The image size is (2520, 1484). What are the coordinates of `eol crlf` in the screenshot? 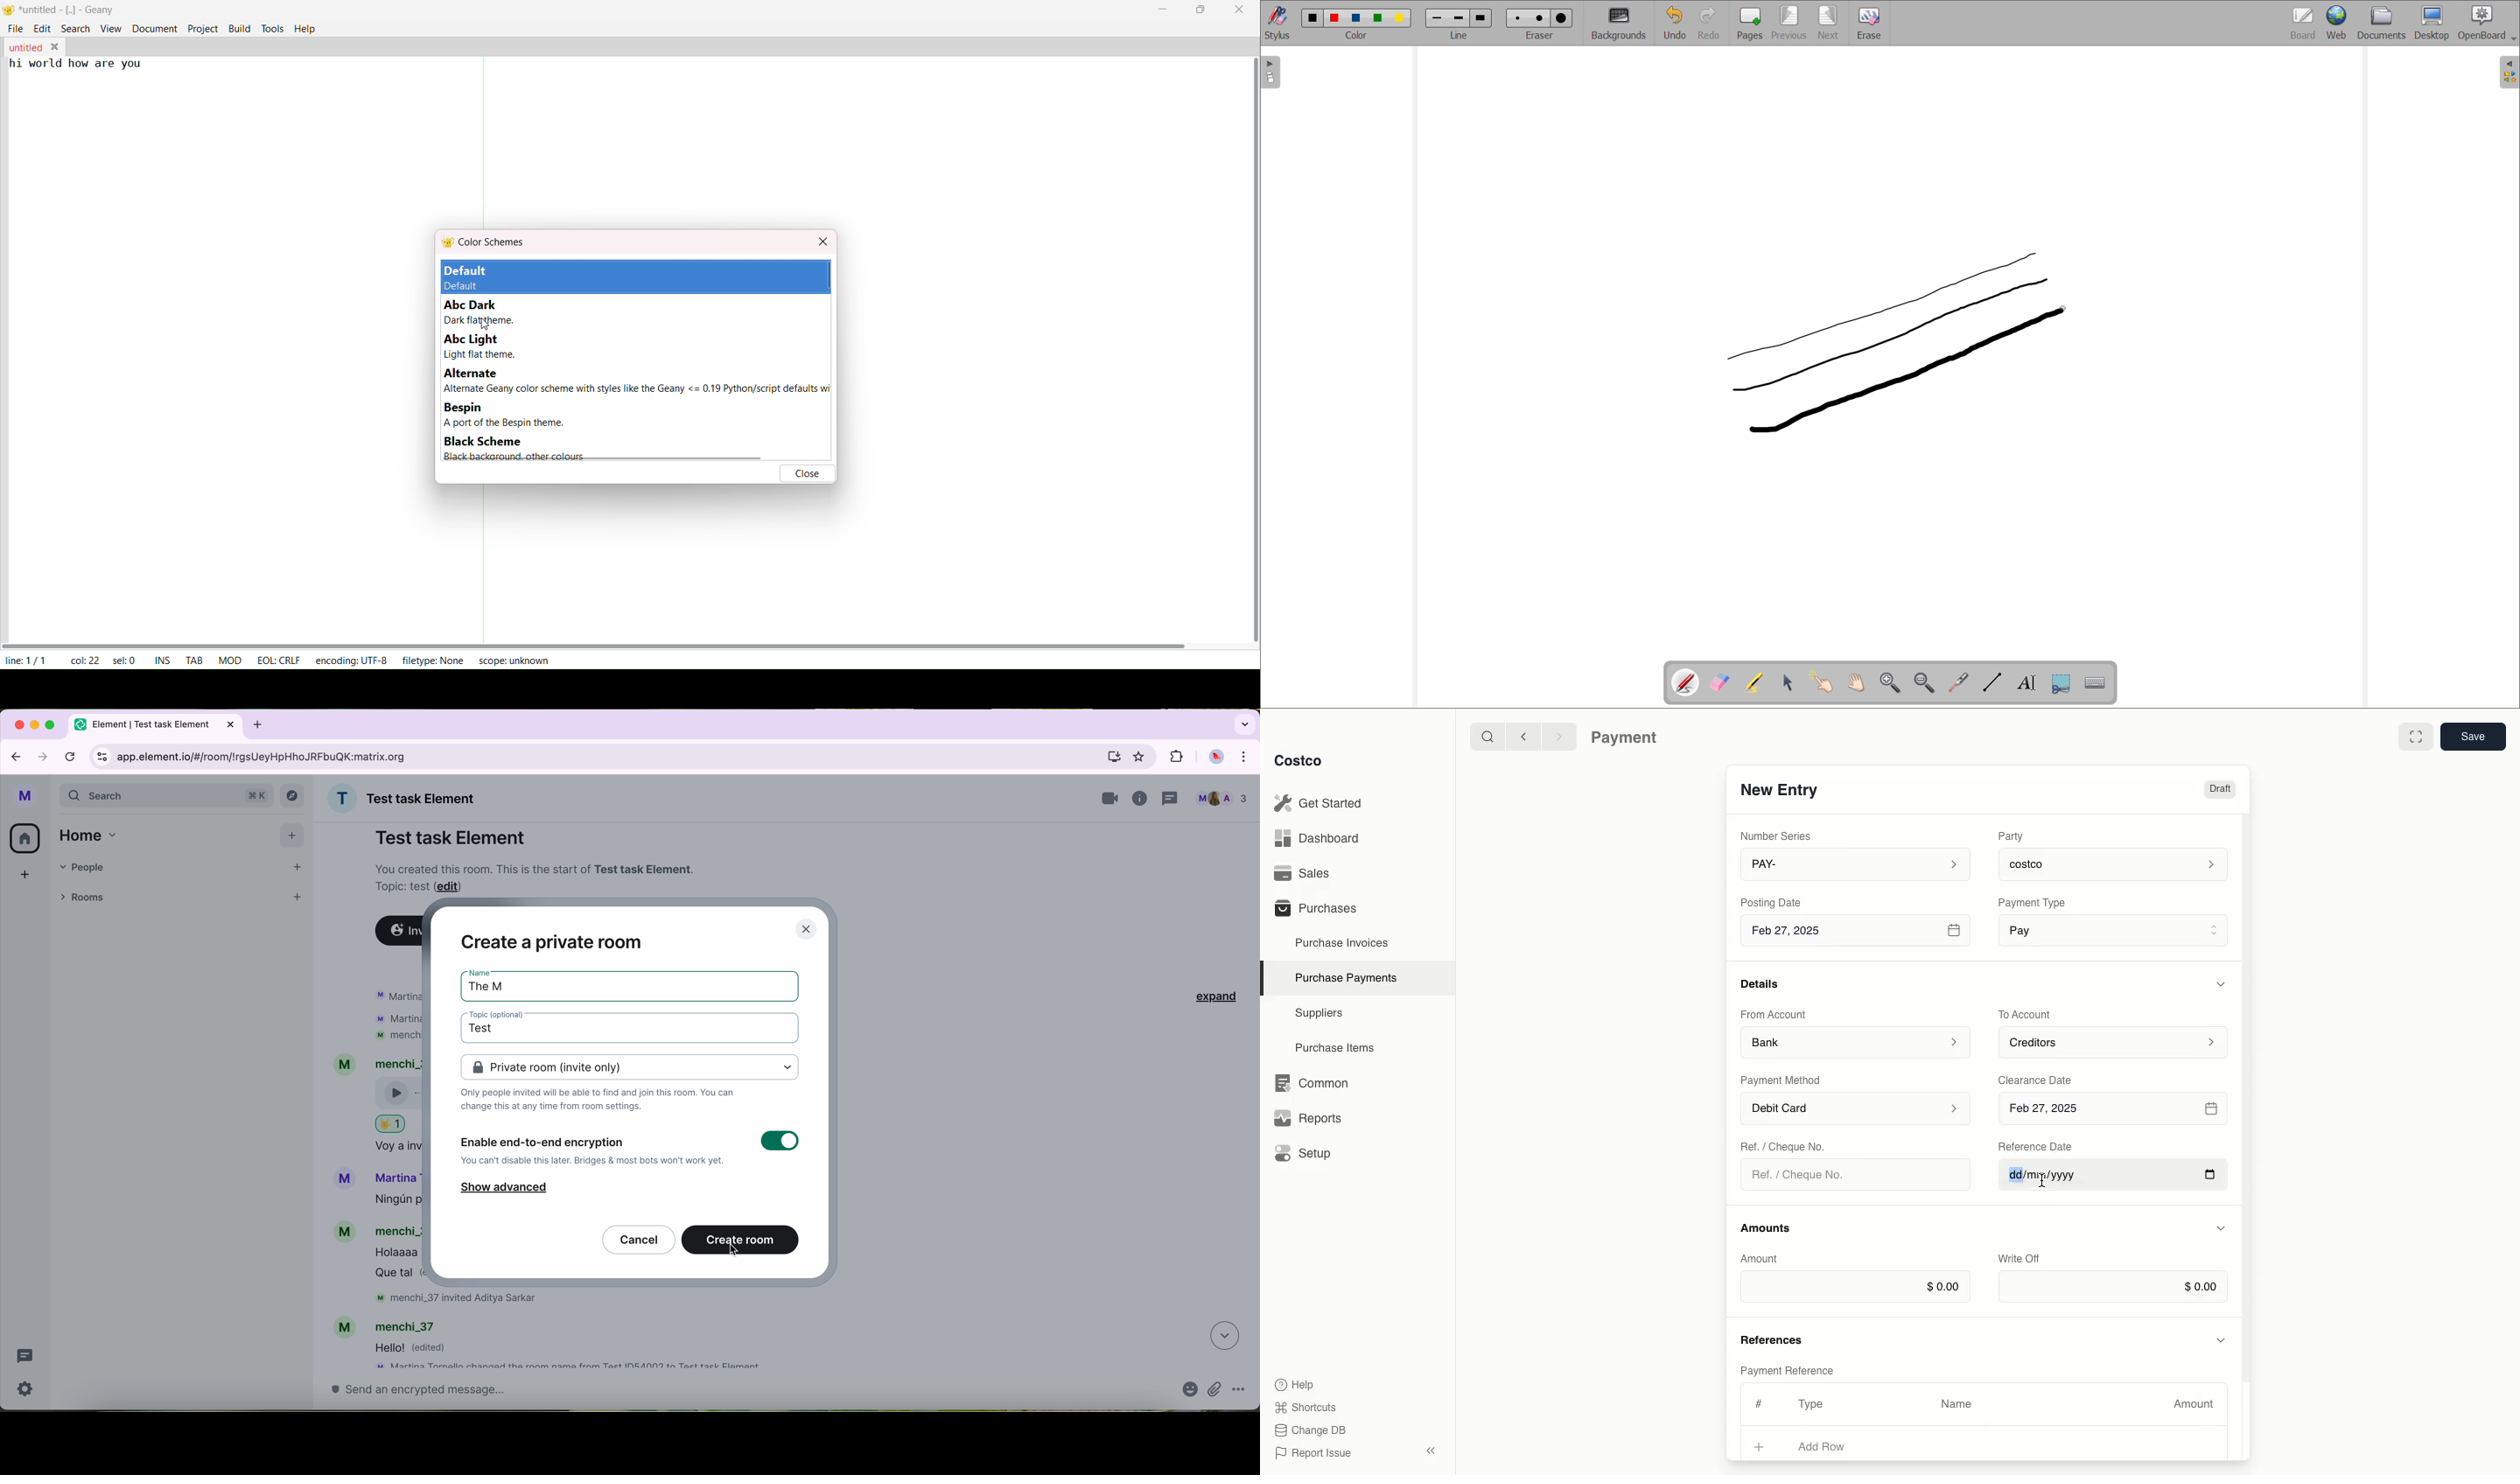 It's located at (276, 659).